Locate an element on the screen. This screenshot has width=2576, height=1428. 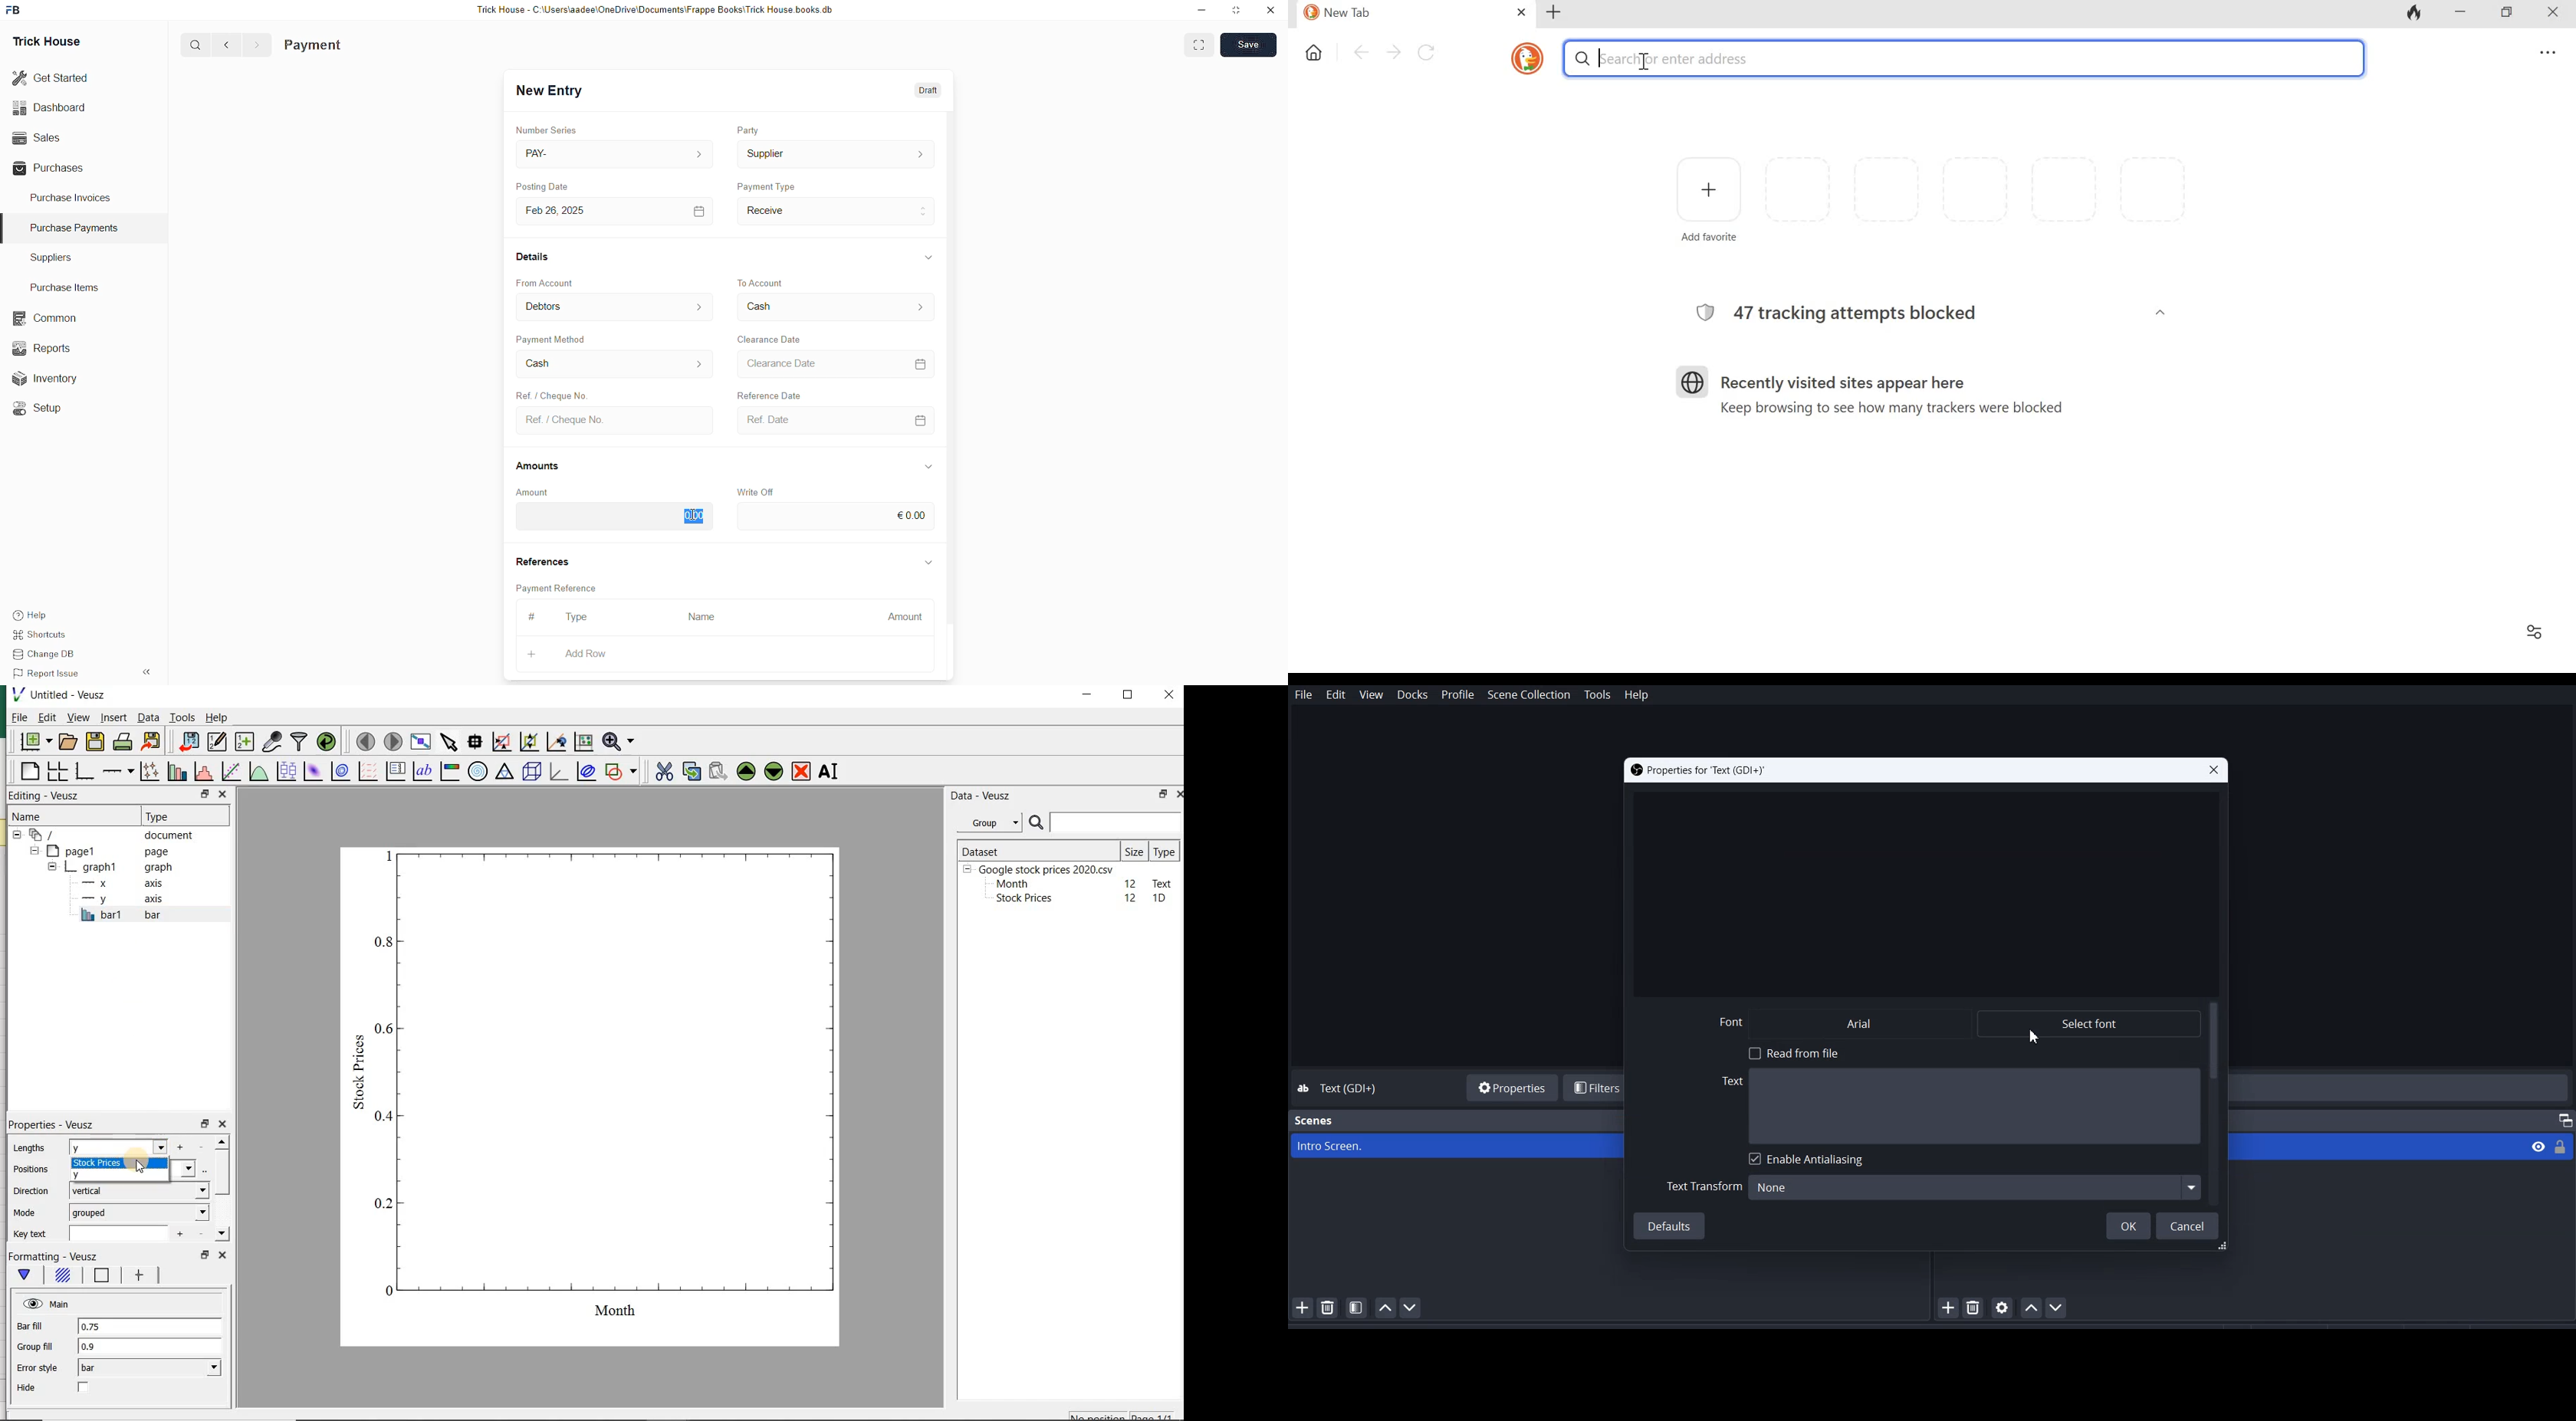
Maximize is located at coordinates (2561, 1115).